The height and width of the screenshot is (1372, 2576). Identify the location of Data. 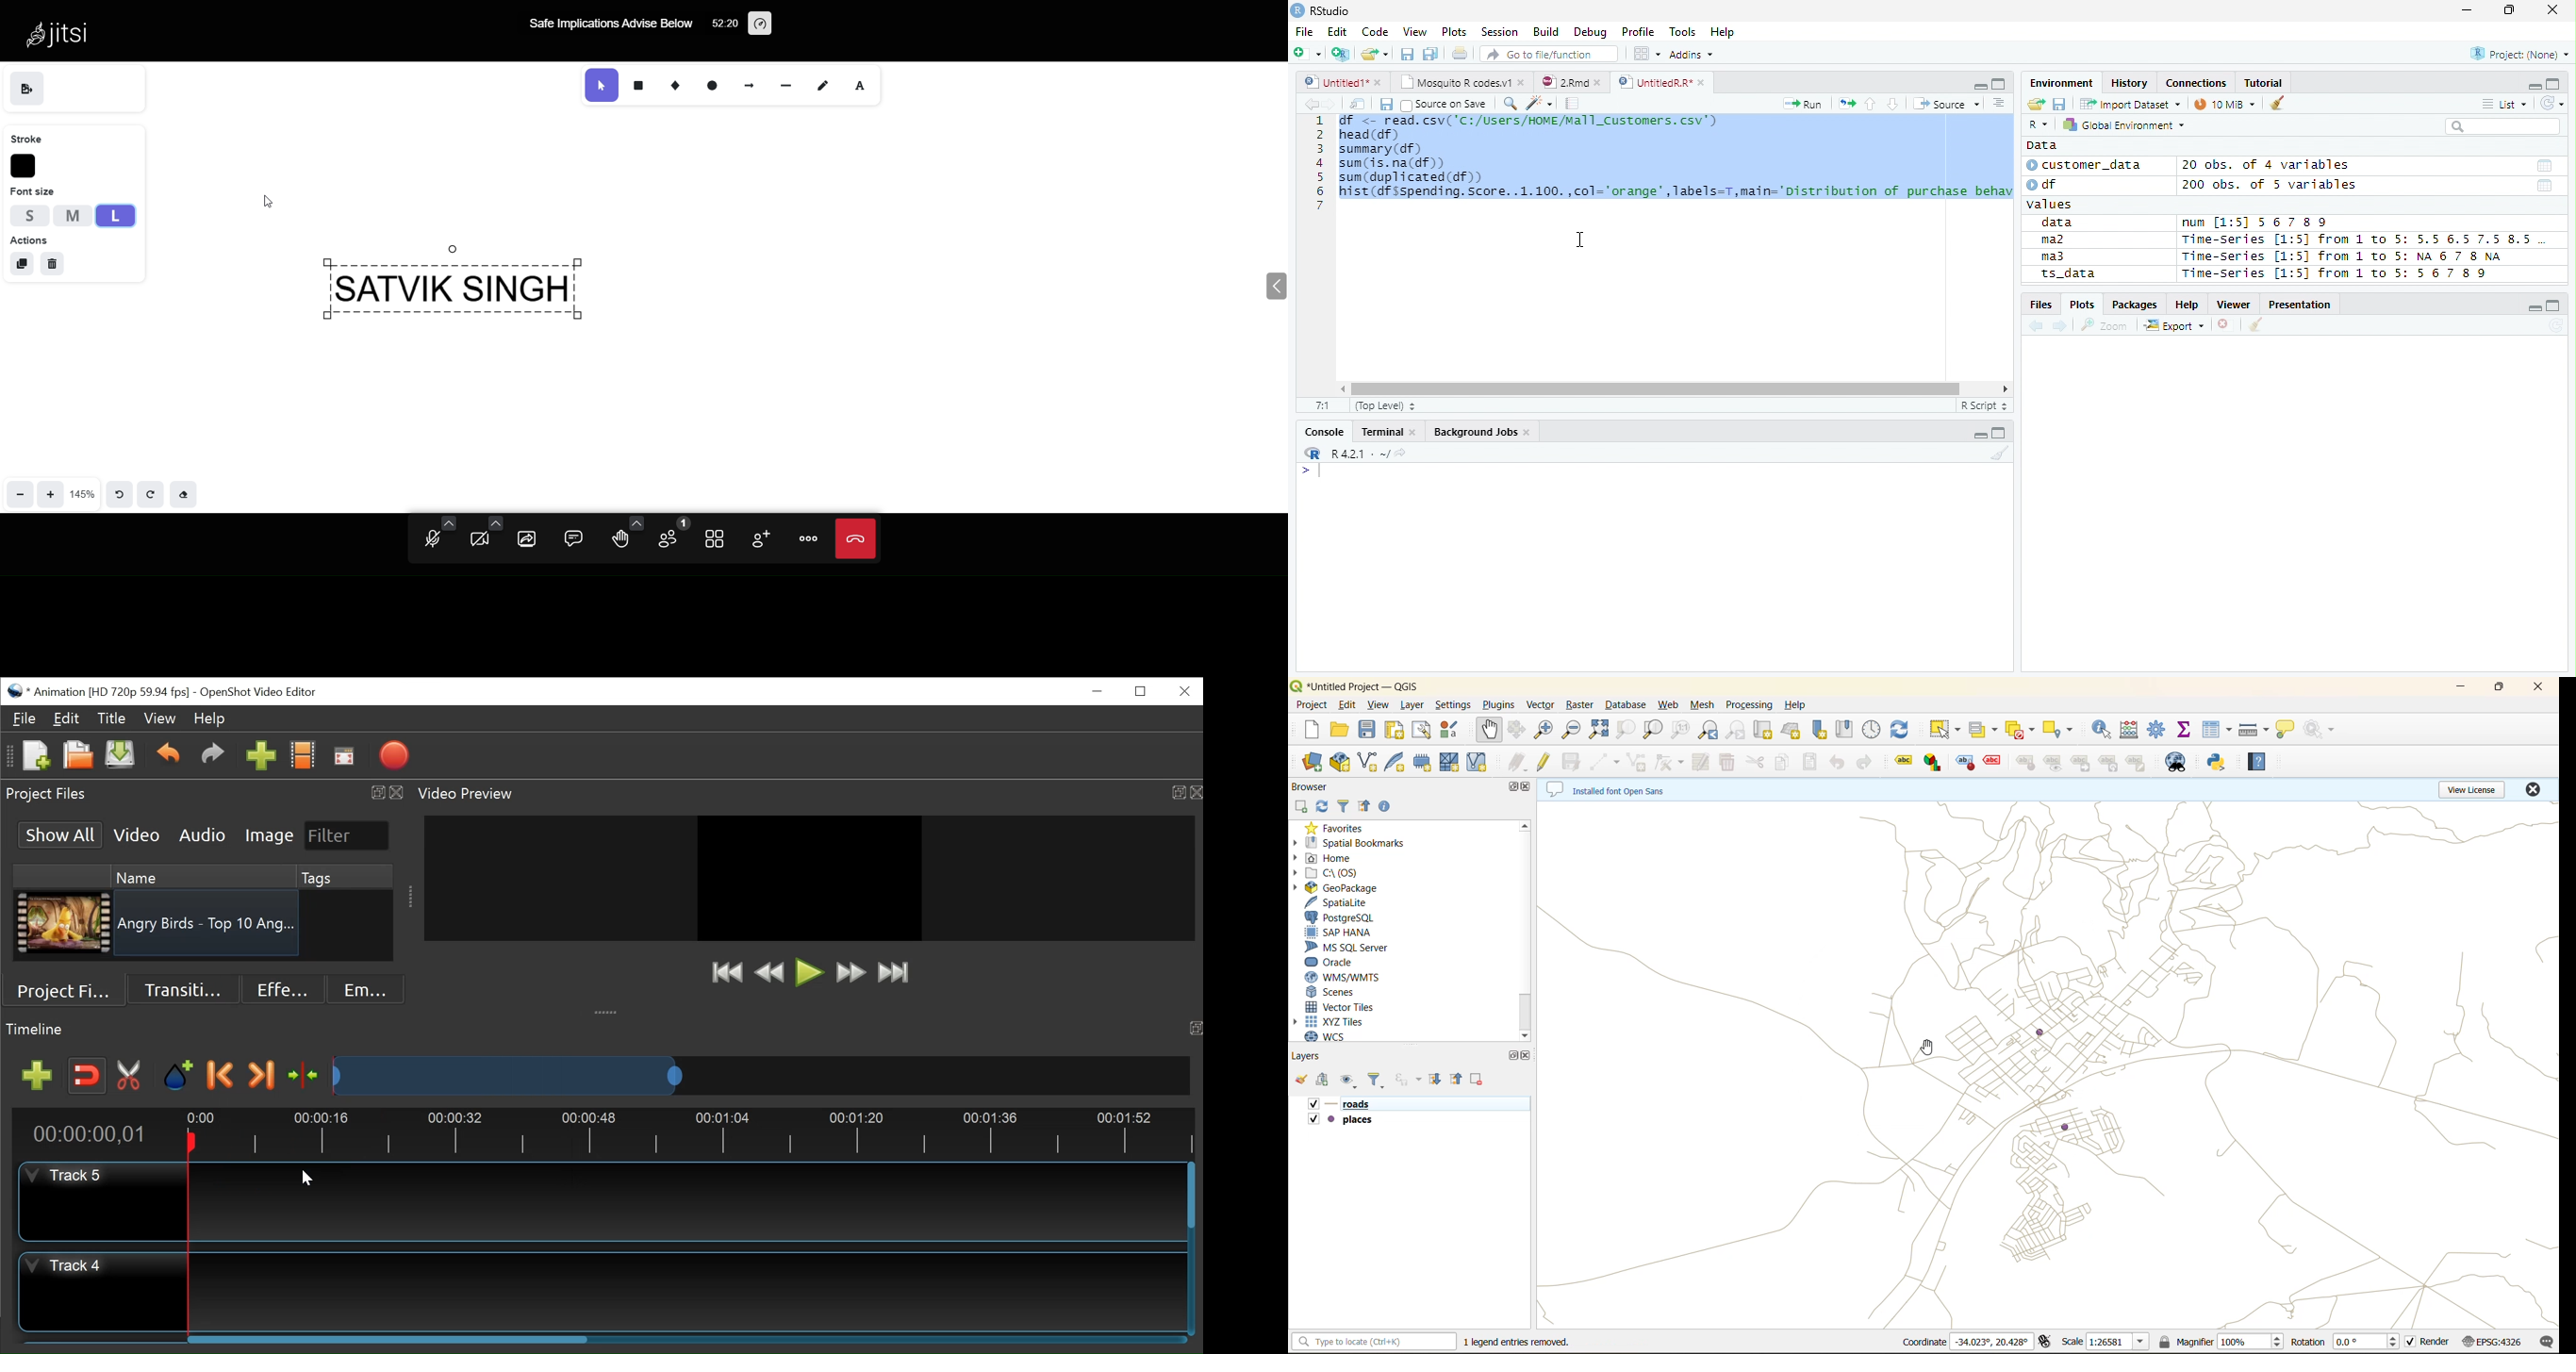
(2041, 145).